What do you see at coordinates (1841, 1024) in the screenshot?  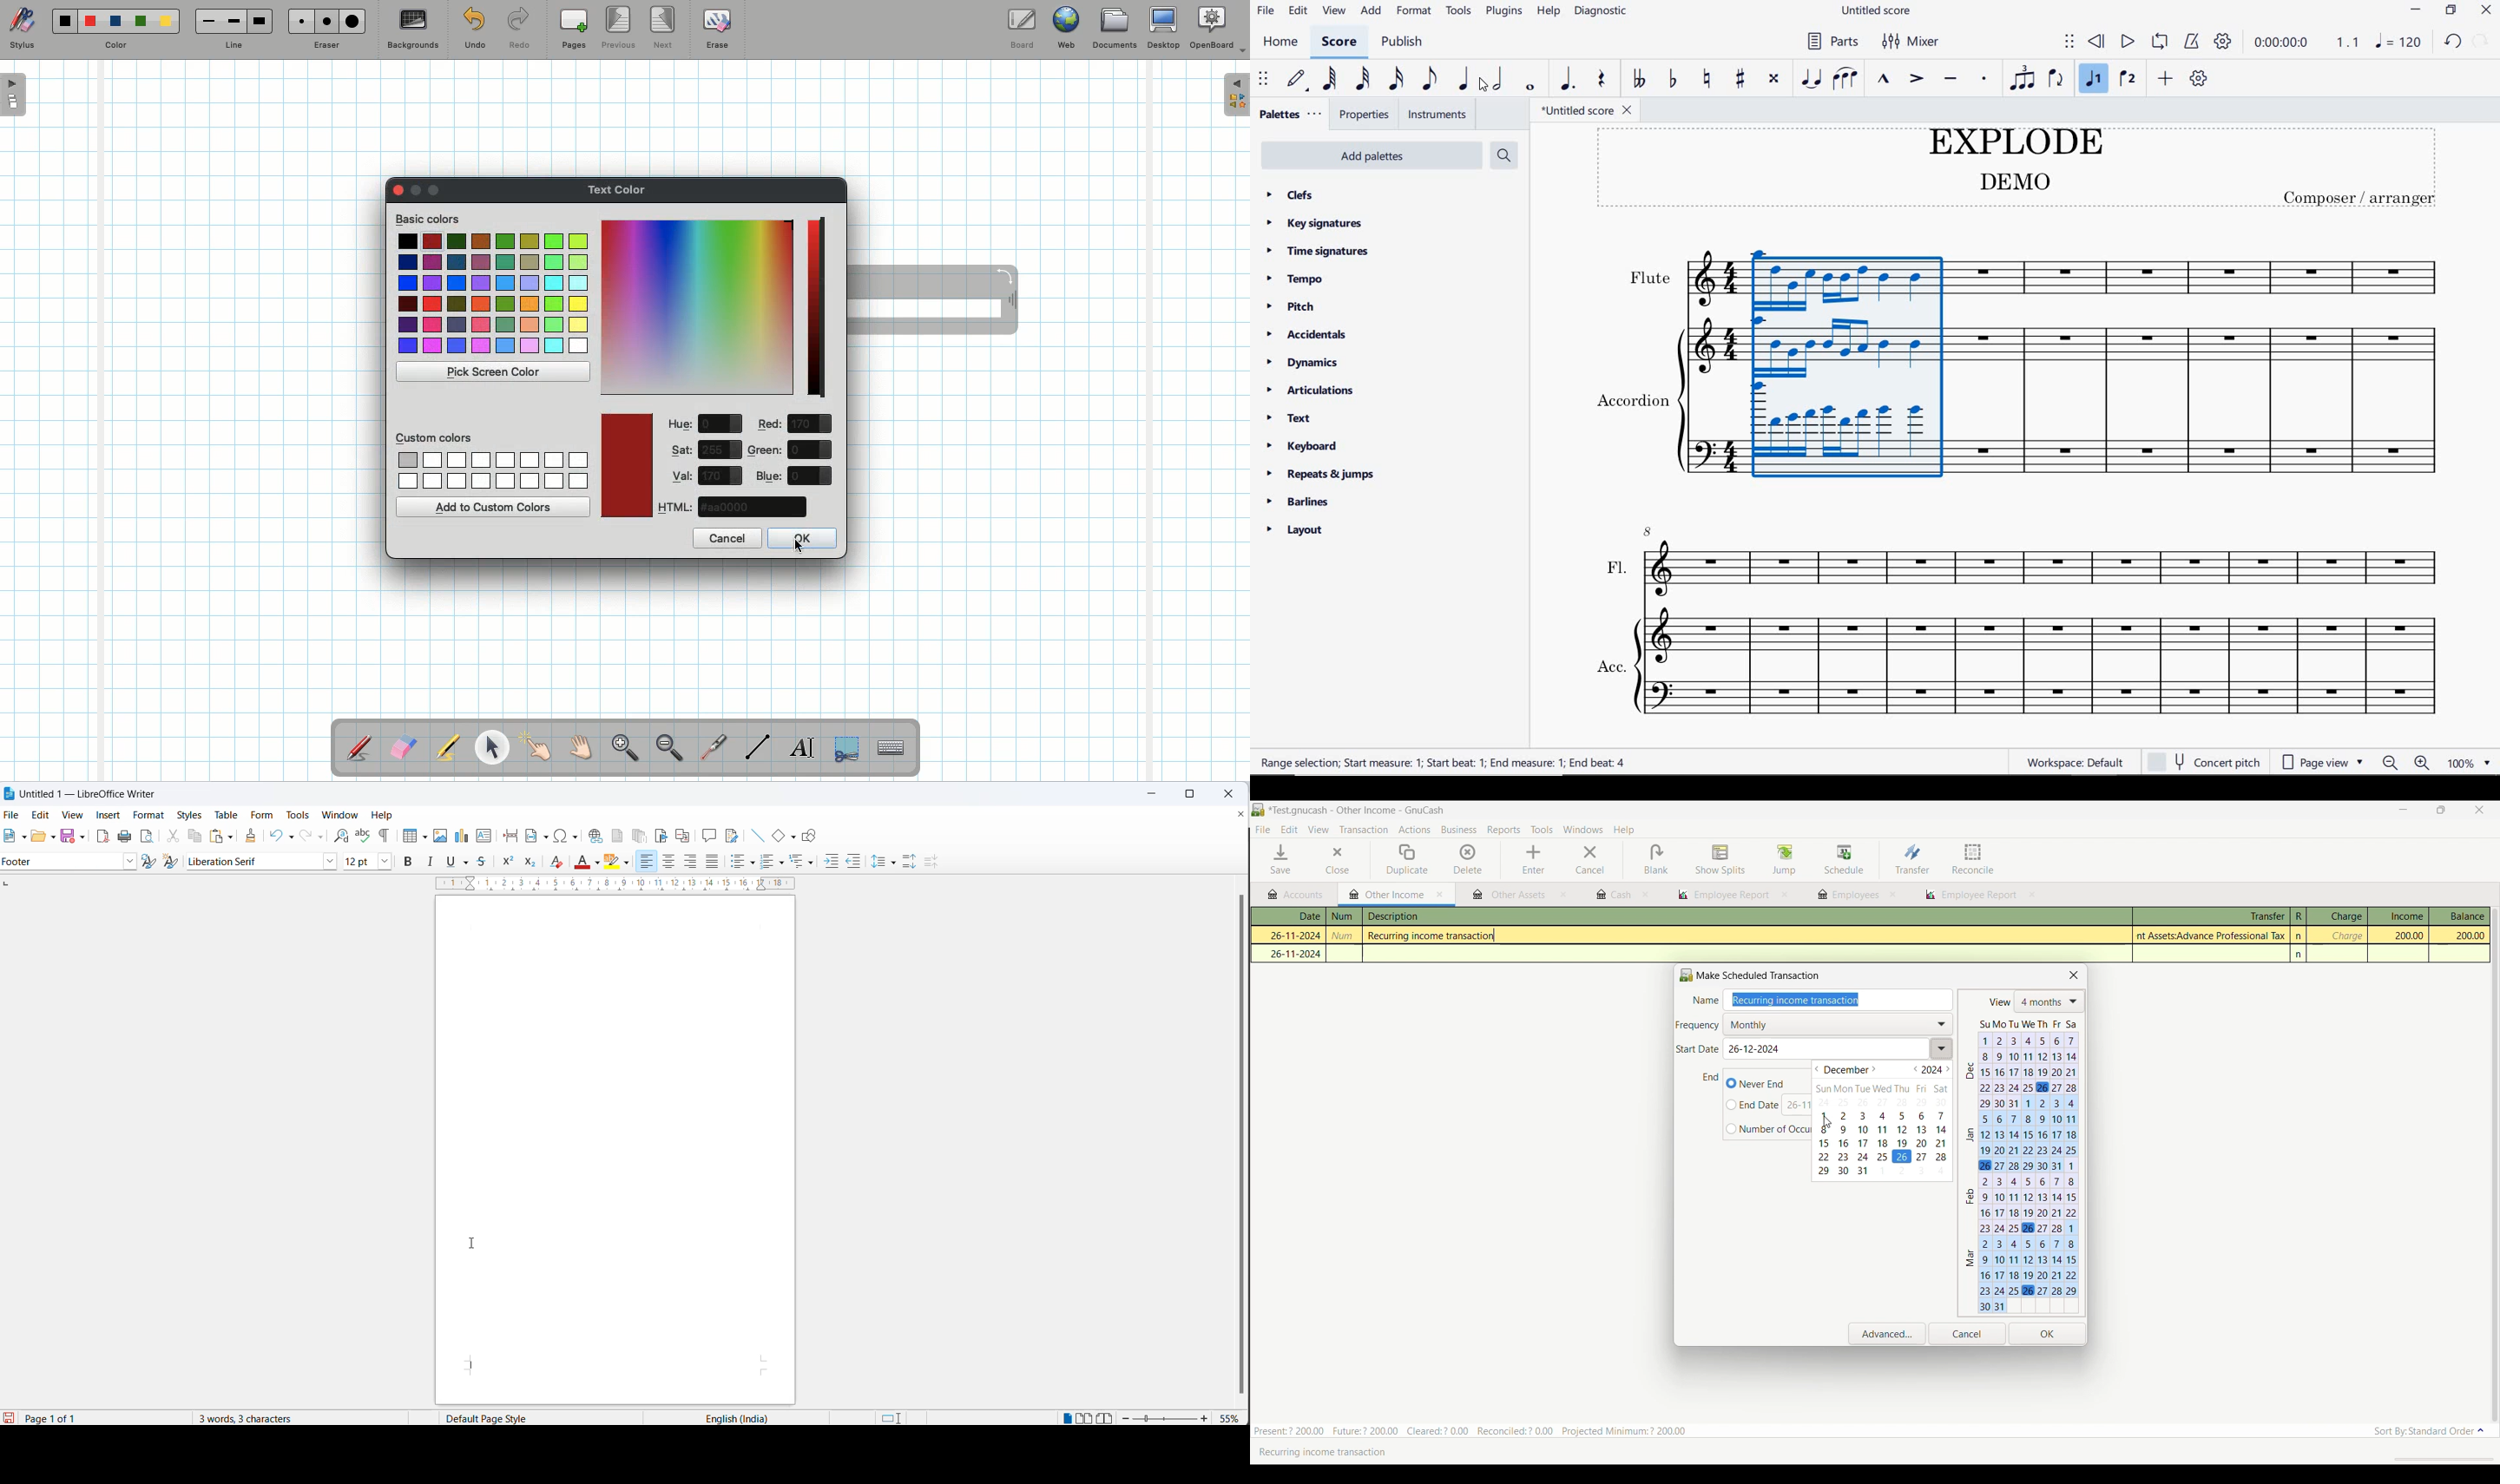 I see `Selected frequency reflecting` at bounding box center [1841, 1024].